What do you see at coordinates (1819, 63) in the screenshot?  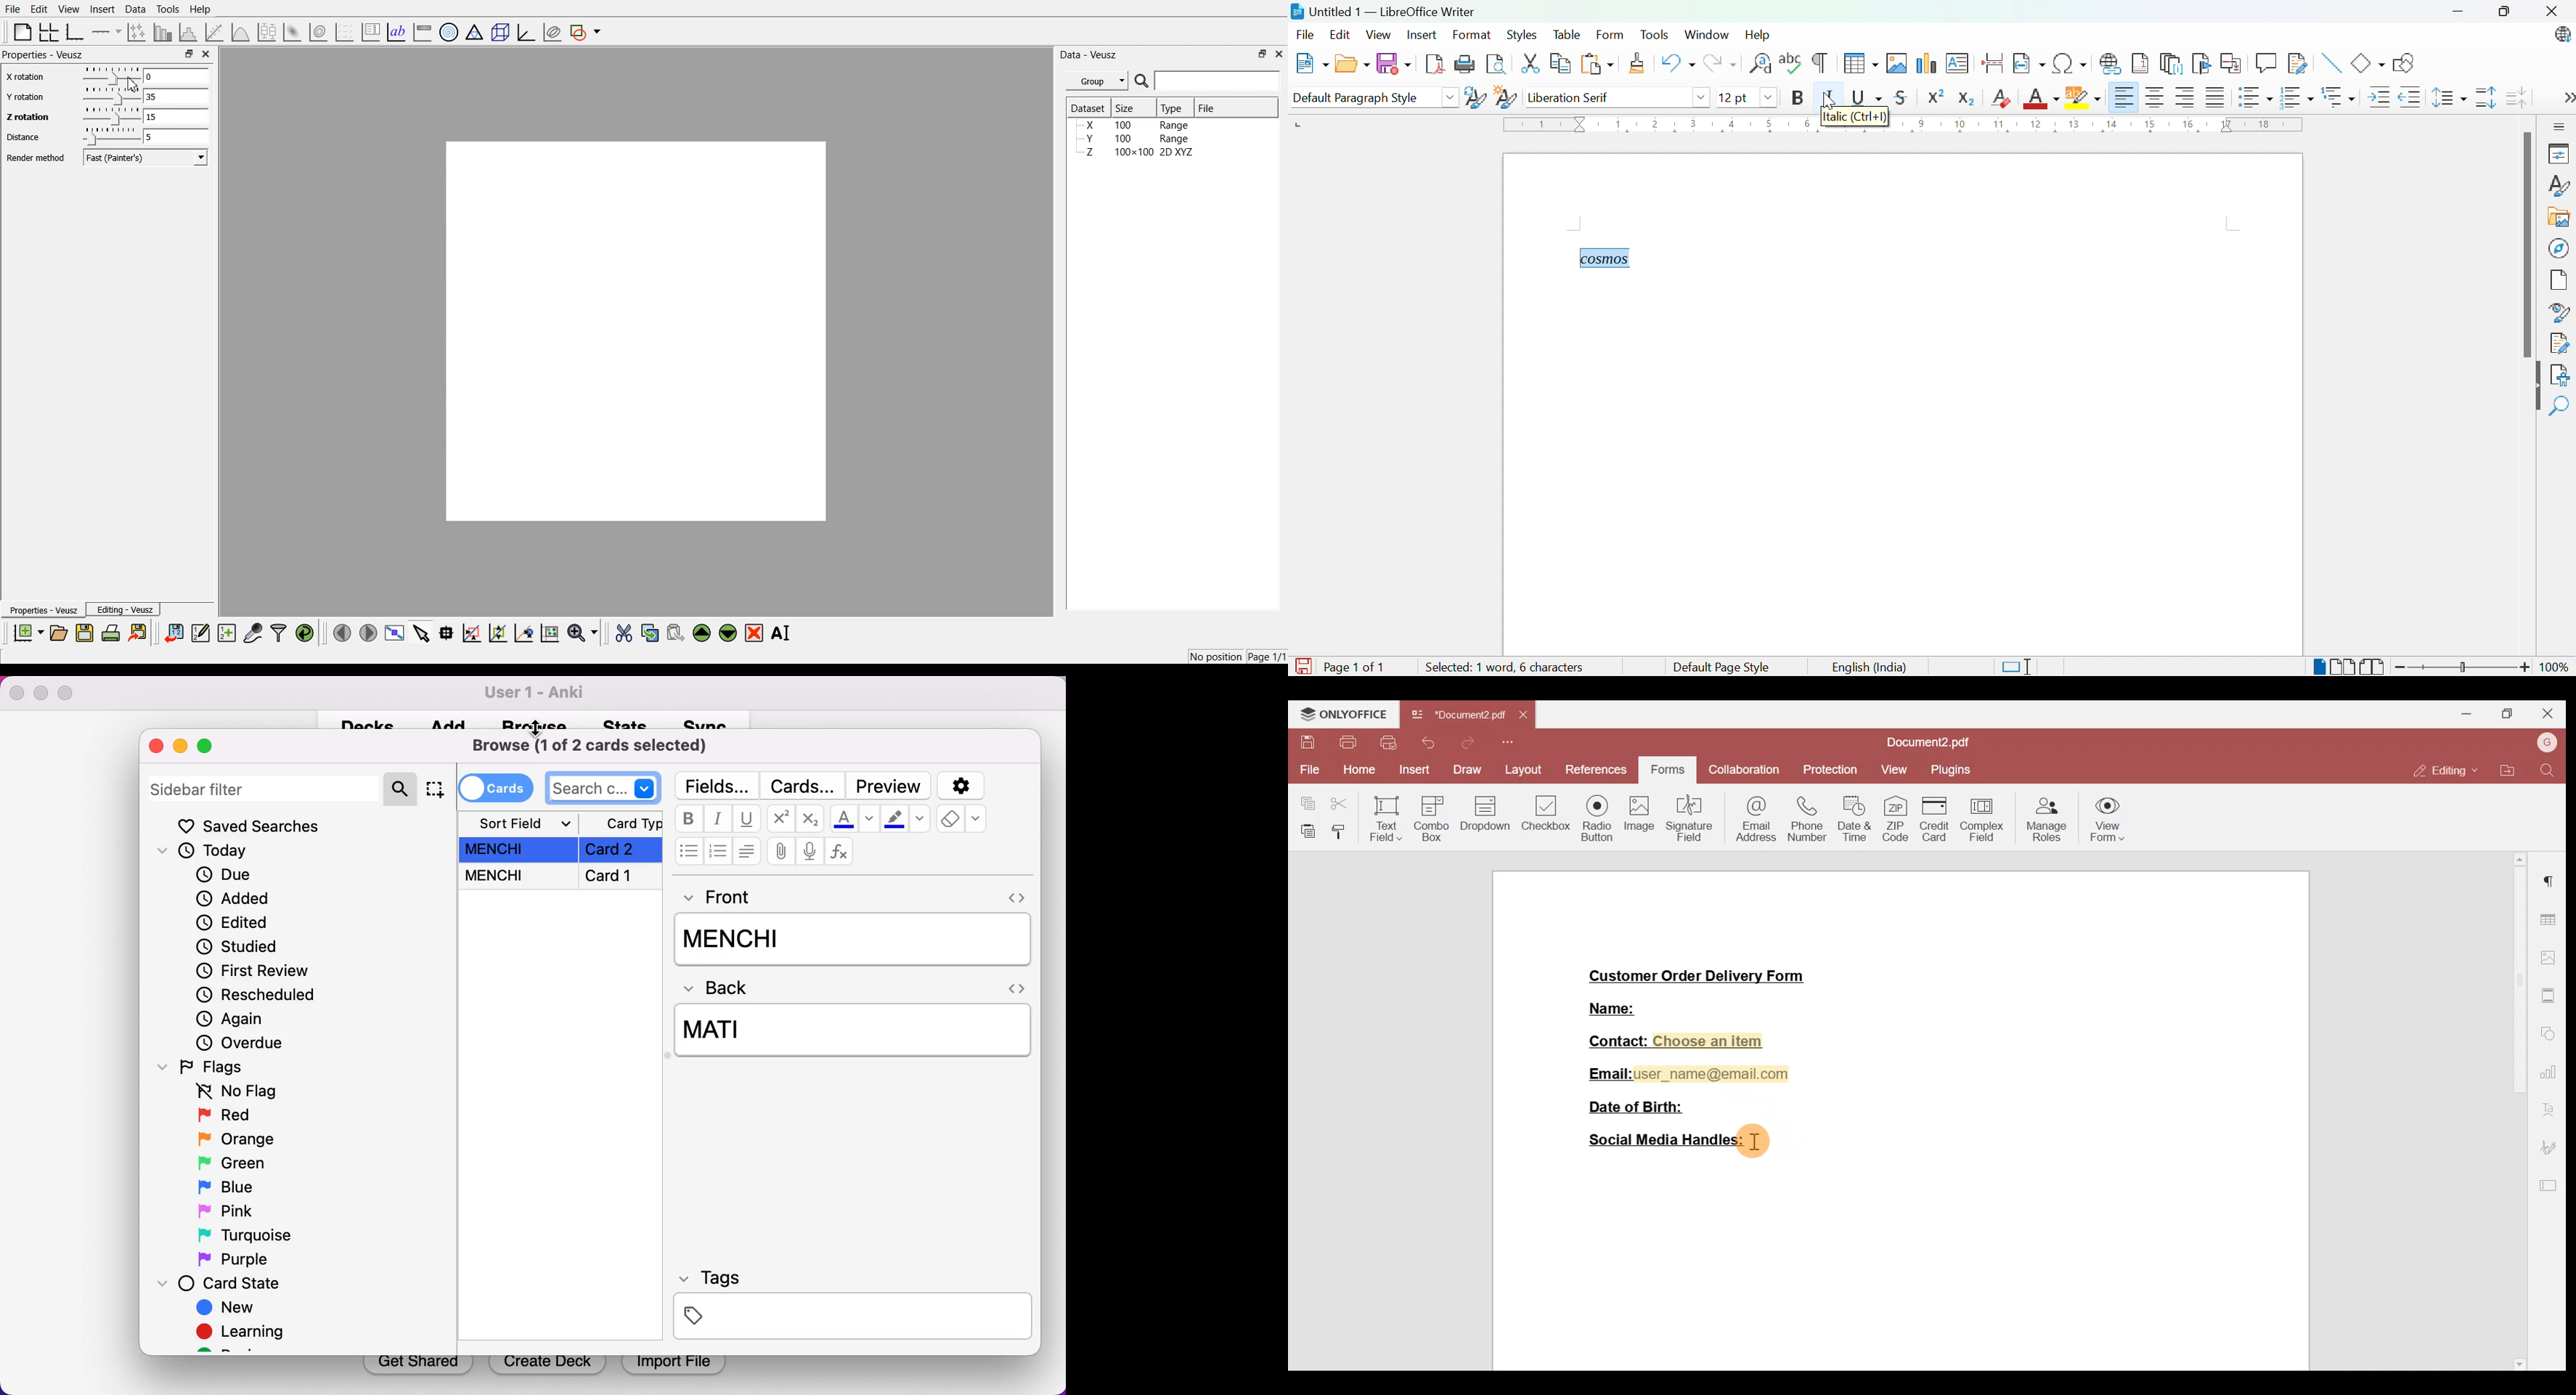 I see `Toggle formatting marks` at bounding box center [1819, 63].